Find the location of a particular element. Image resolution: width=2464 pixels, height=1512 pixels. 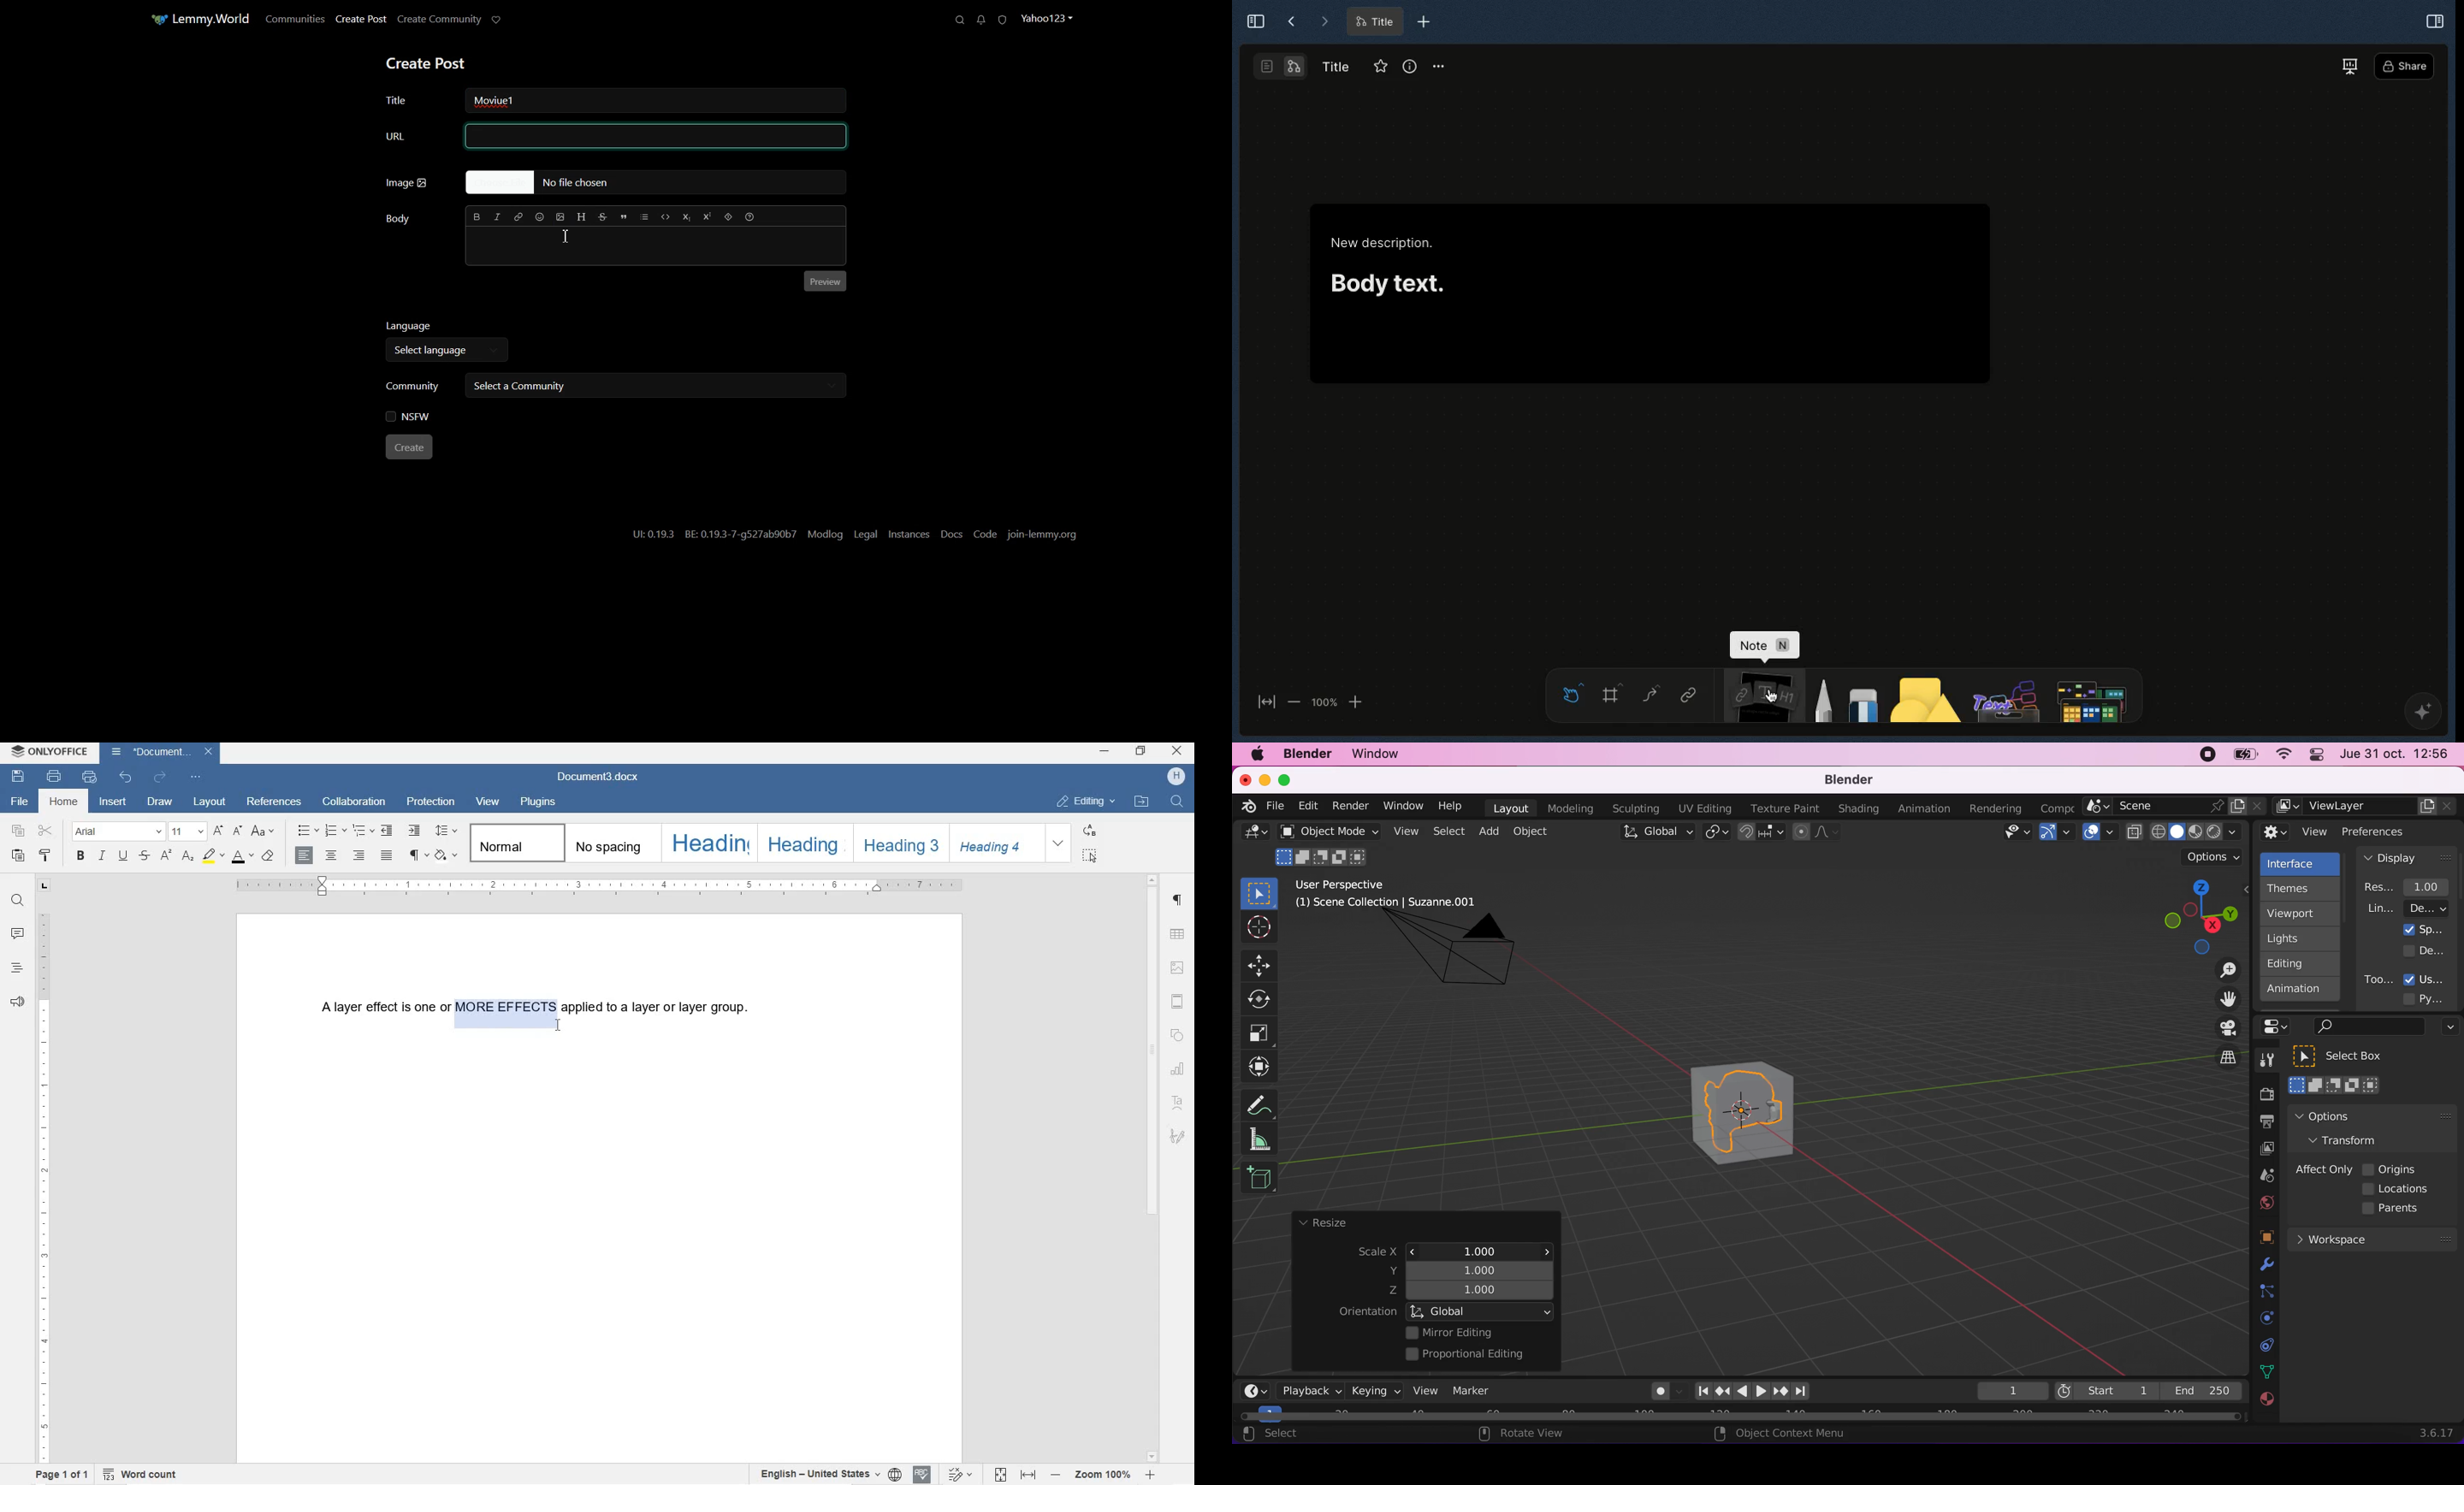

CUSTOMIZE QUICK ACCESS TOOLBAR is located at coordinates (196, 779).